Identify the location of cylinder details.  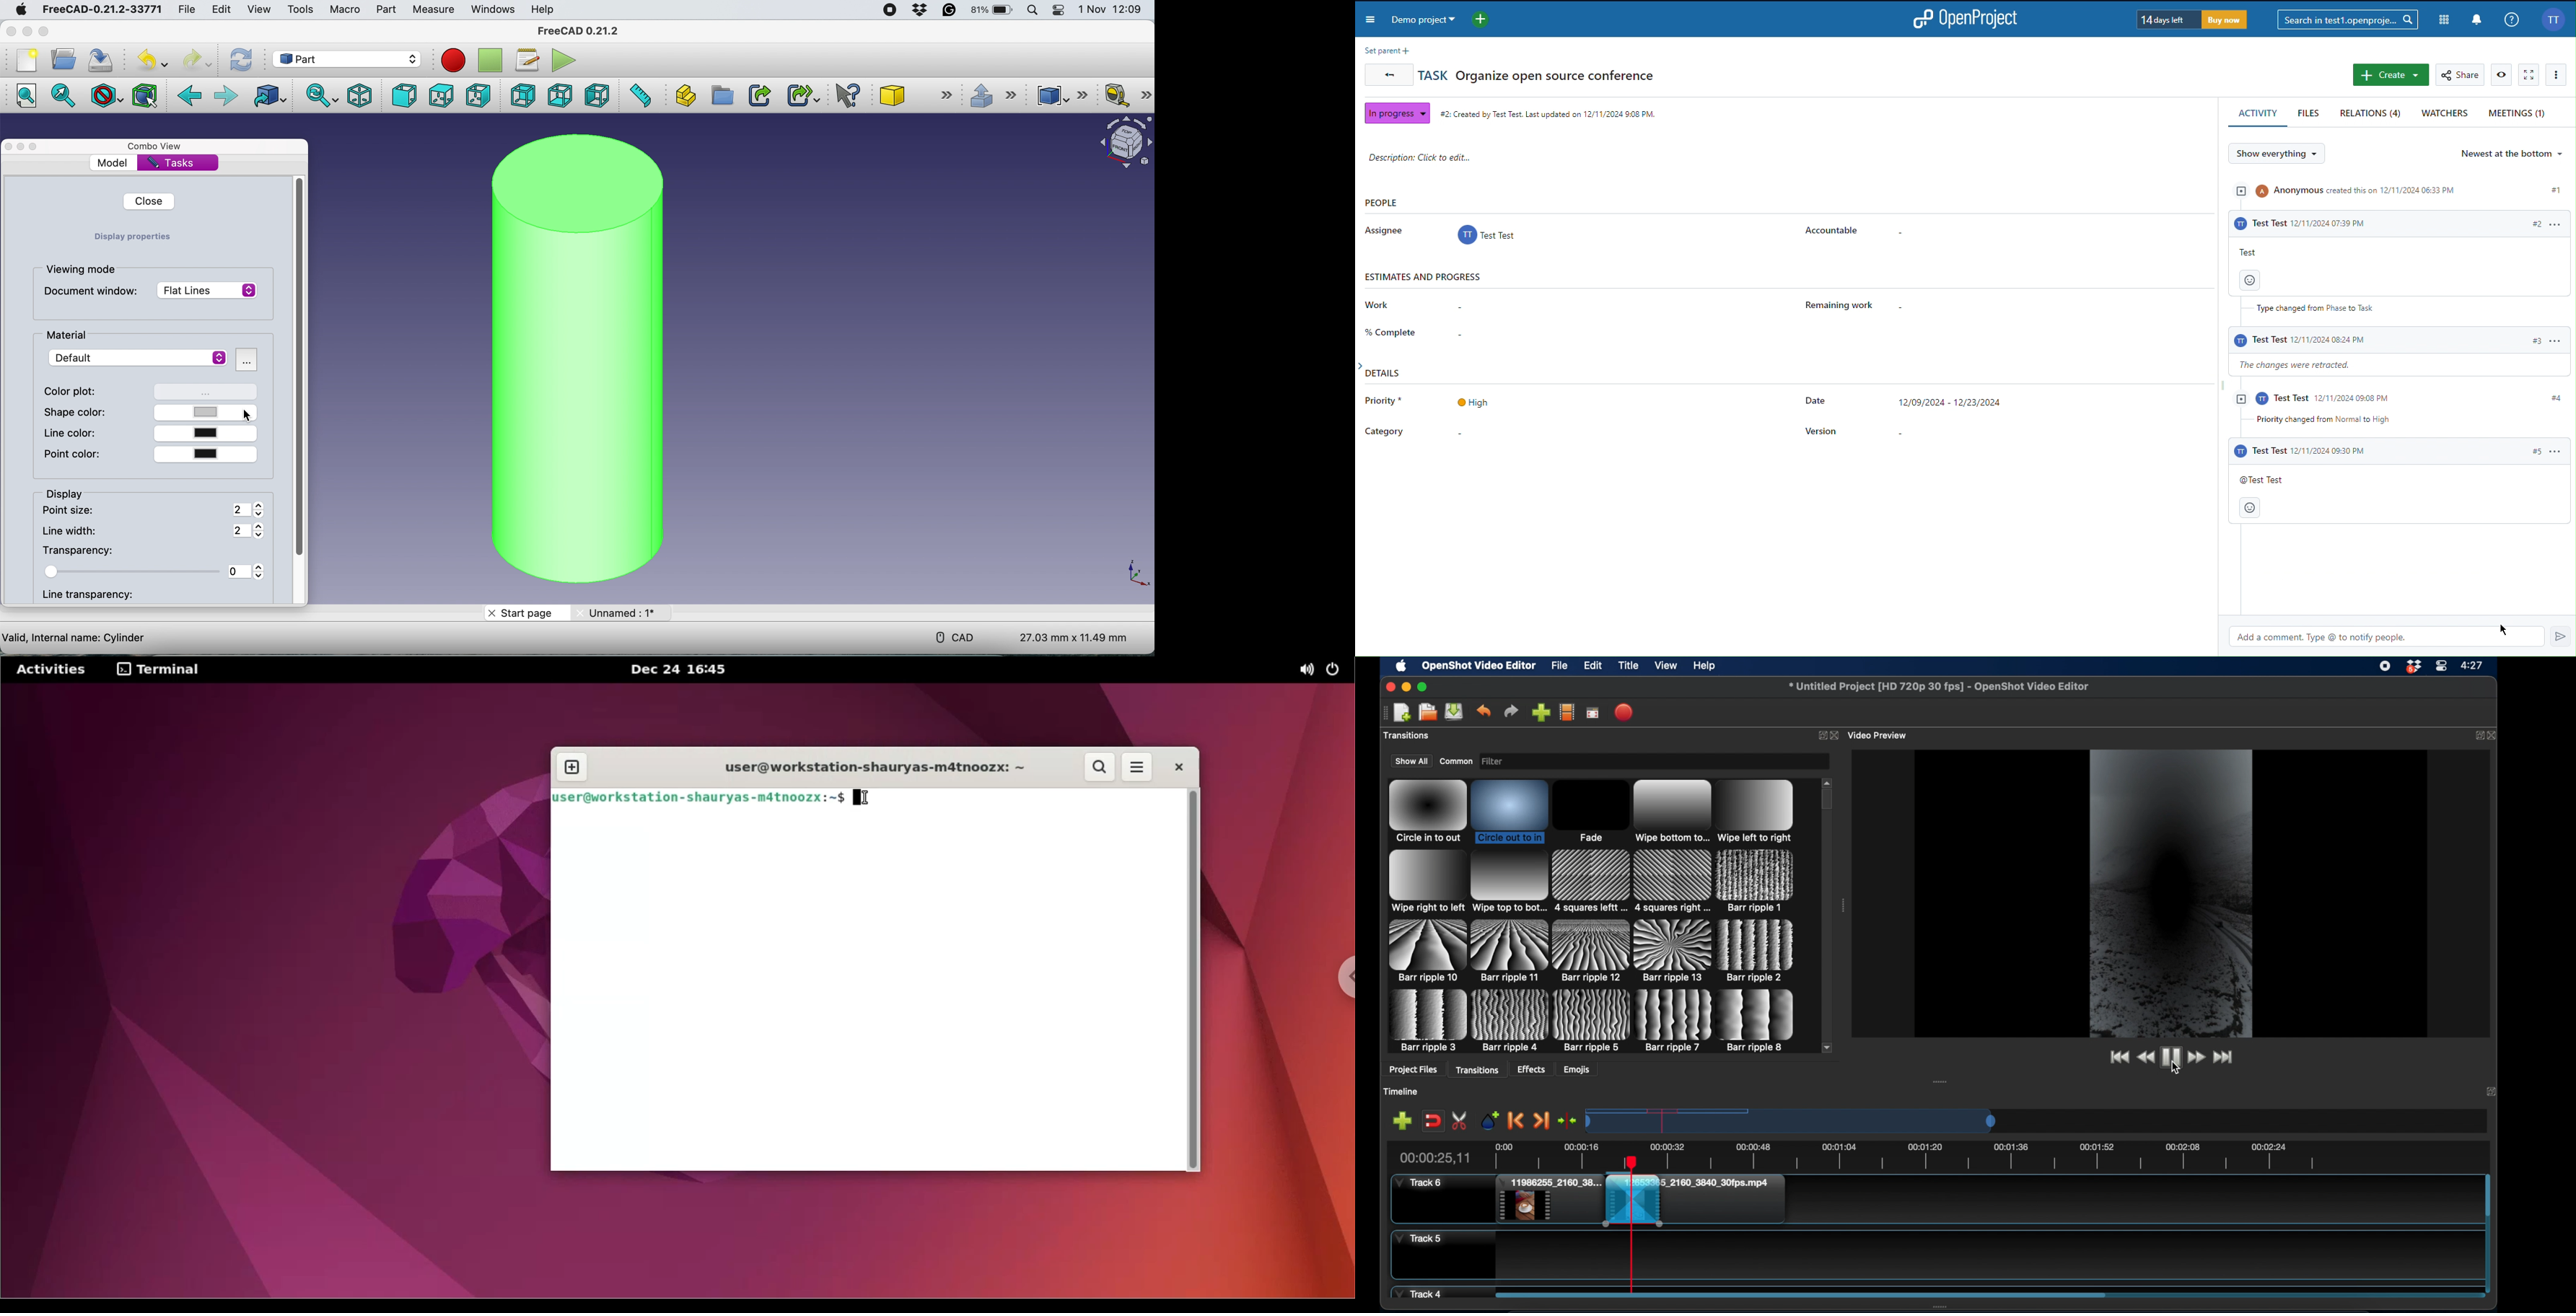
(74, 639).